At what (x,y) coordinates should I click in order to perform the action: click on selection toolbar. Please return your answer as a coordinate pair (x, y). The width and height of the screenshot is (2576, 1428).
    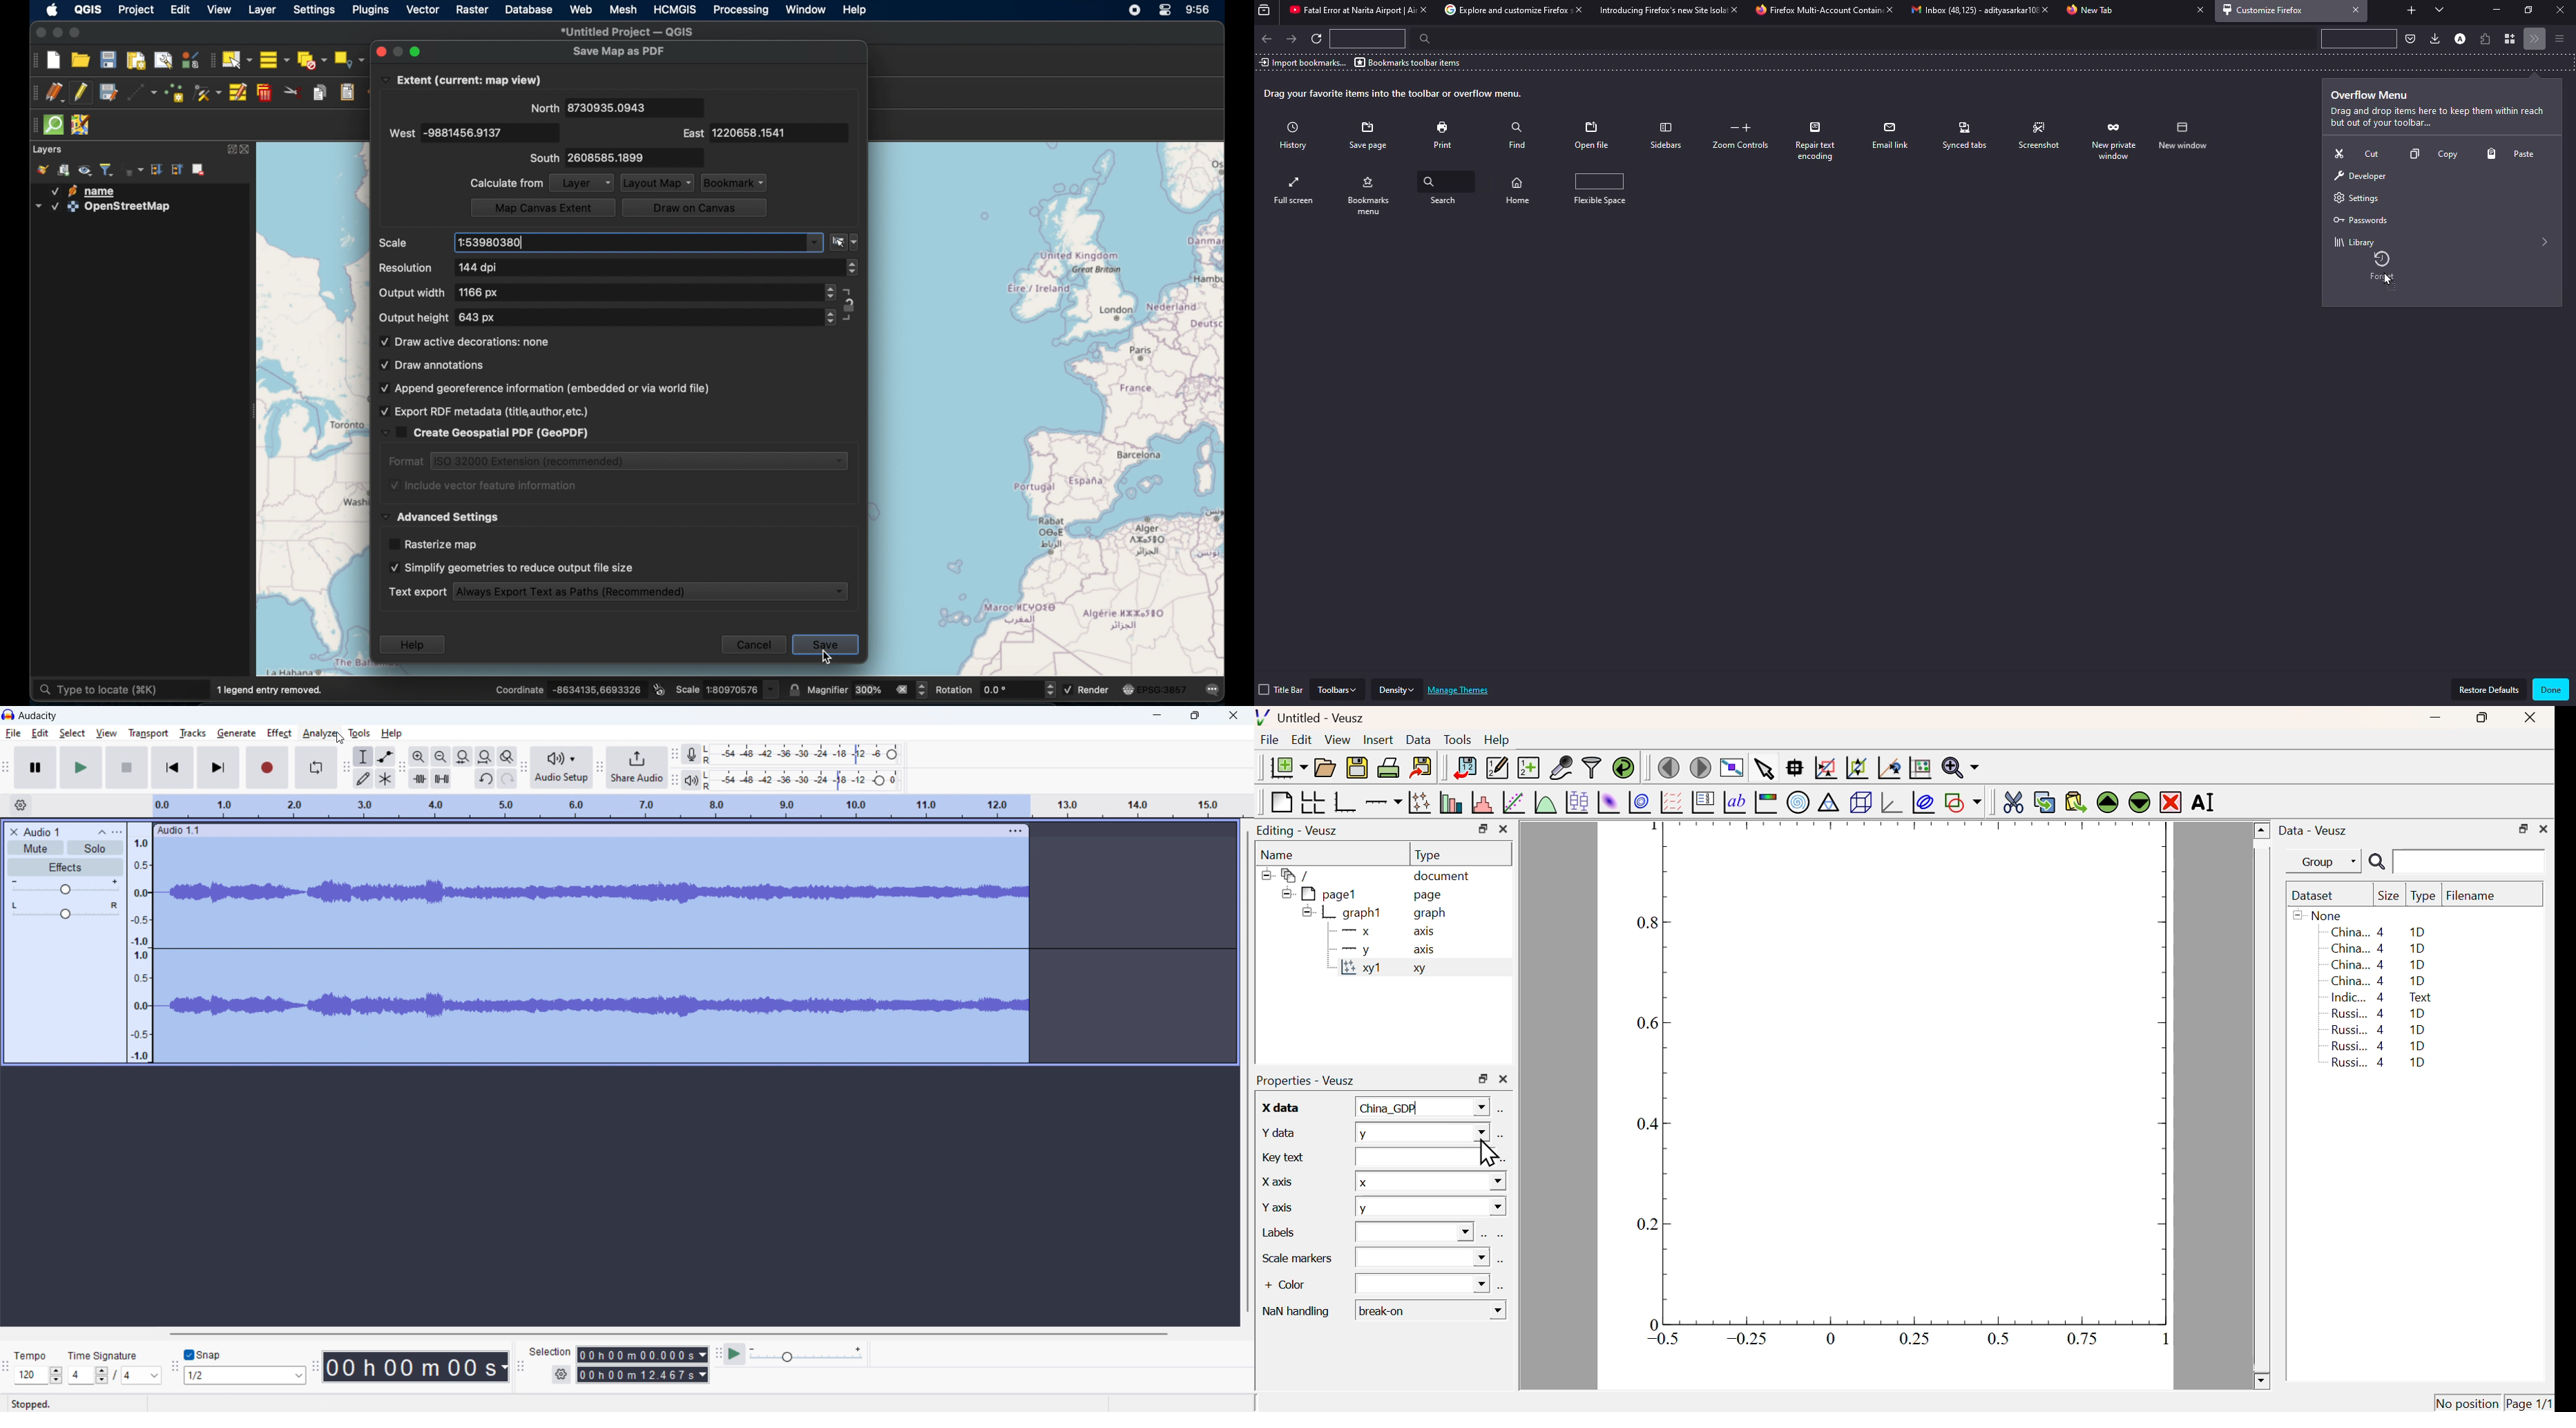
    Looking at the image, I should click on (520, 1366).